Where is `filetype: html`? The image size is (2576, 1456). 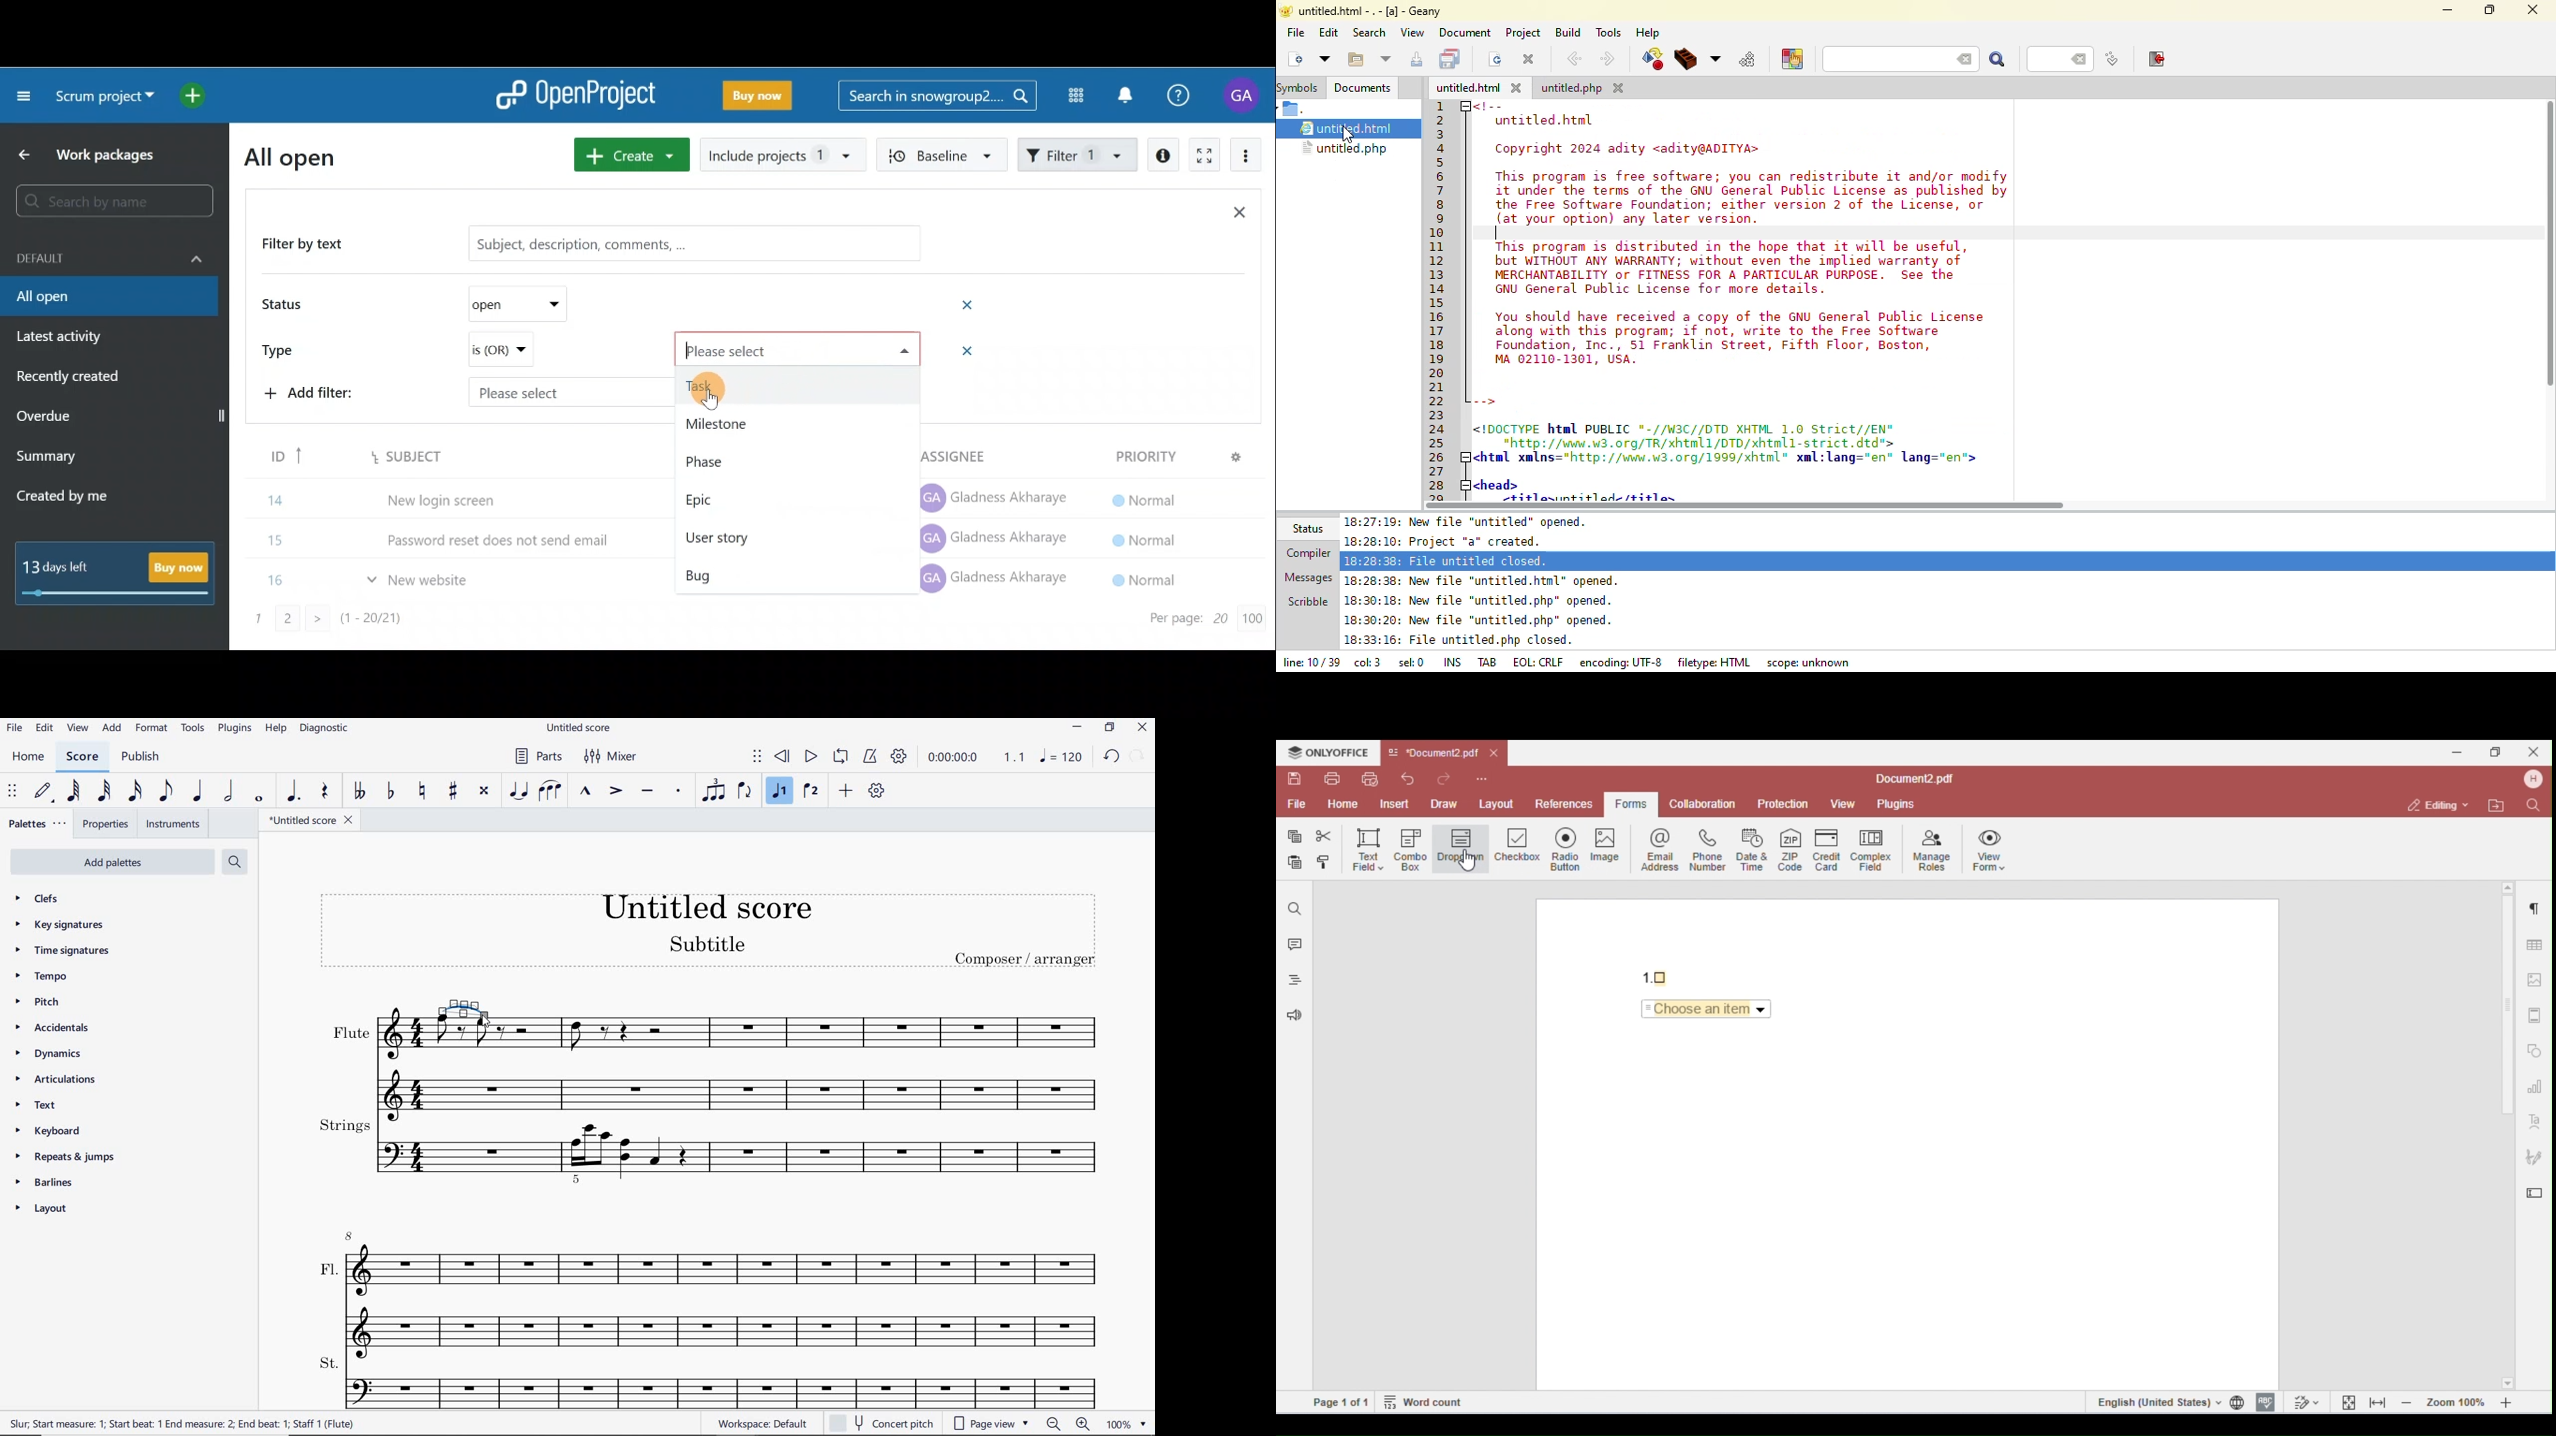 filetype: html is located at coordinates (1715, 662).